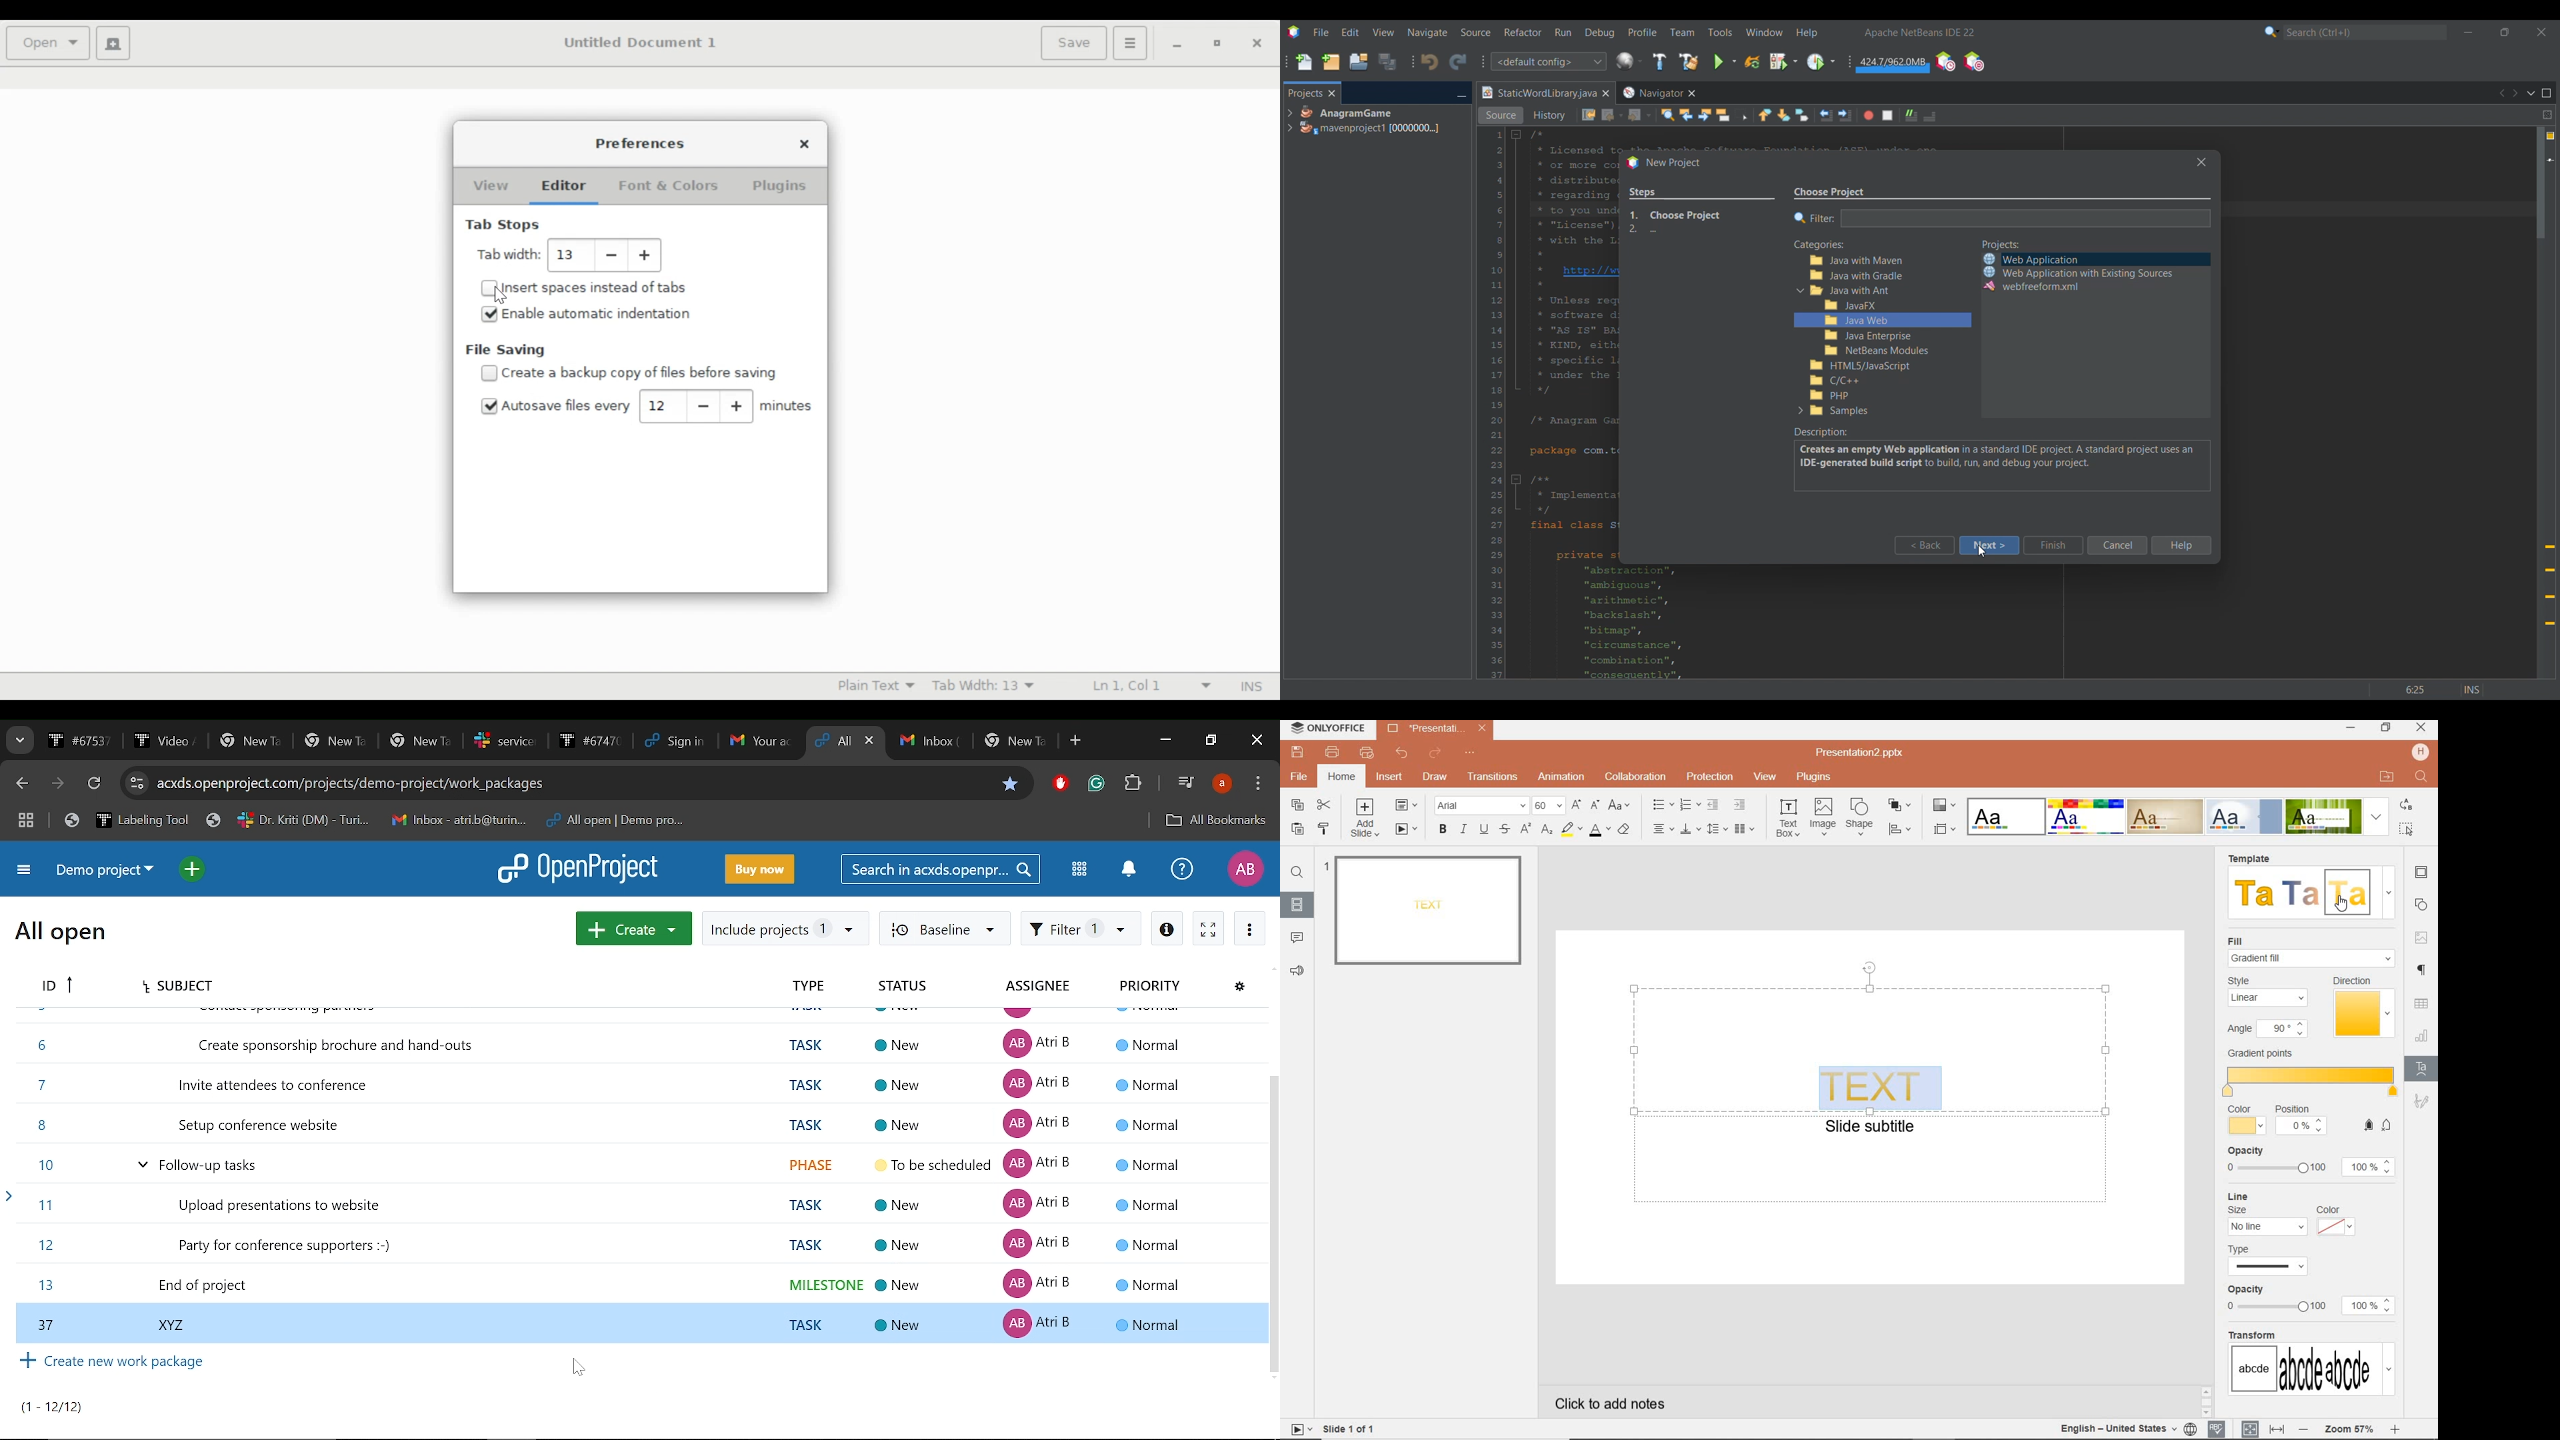 Image resolution: width=2576 pixels, height=1456 pixels. What do you see at coordinates (1326, 728) in the screenshot?
I see `SYSTEM NAME` at bounding box center [1326, 728].